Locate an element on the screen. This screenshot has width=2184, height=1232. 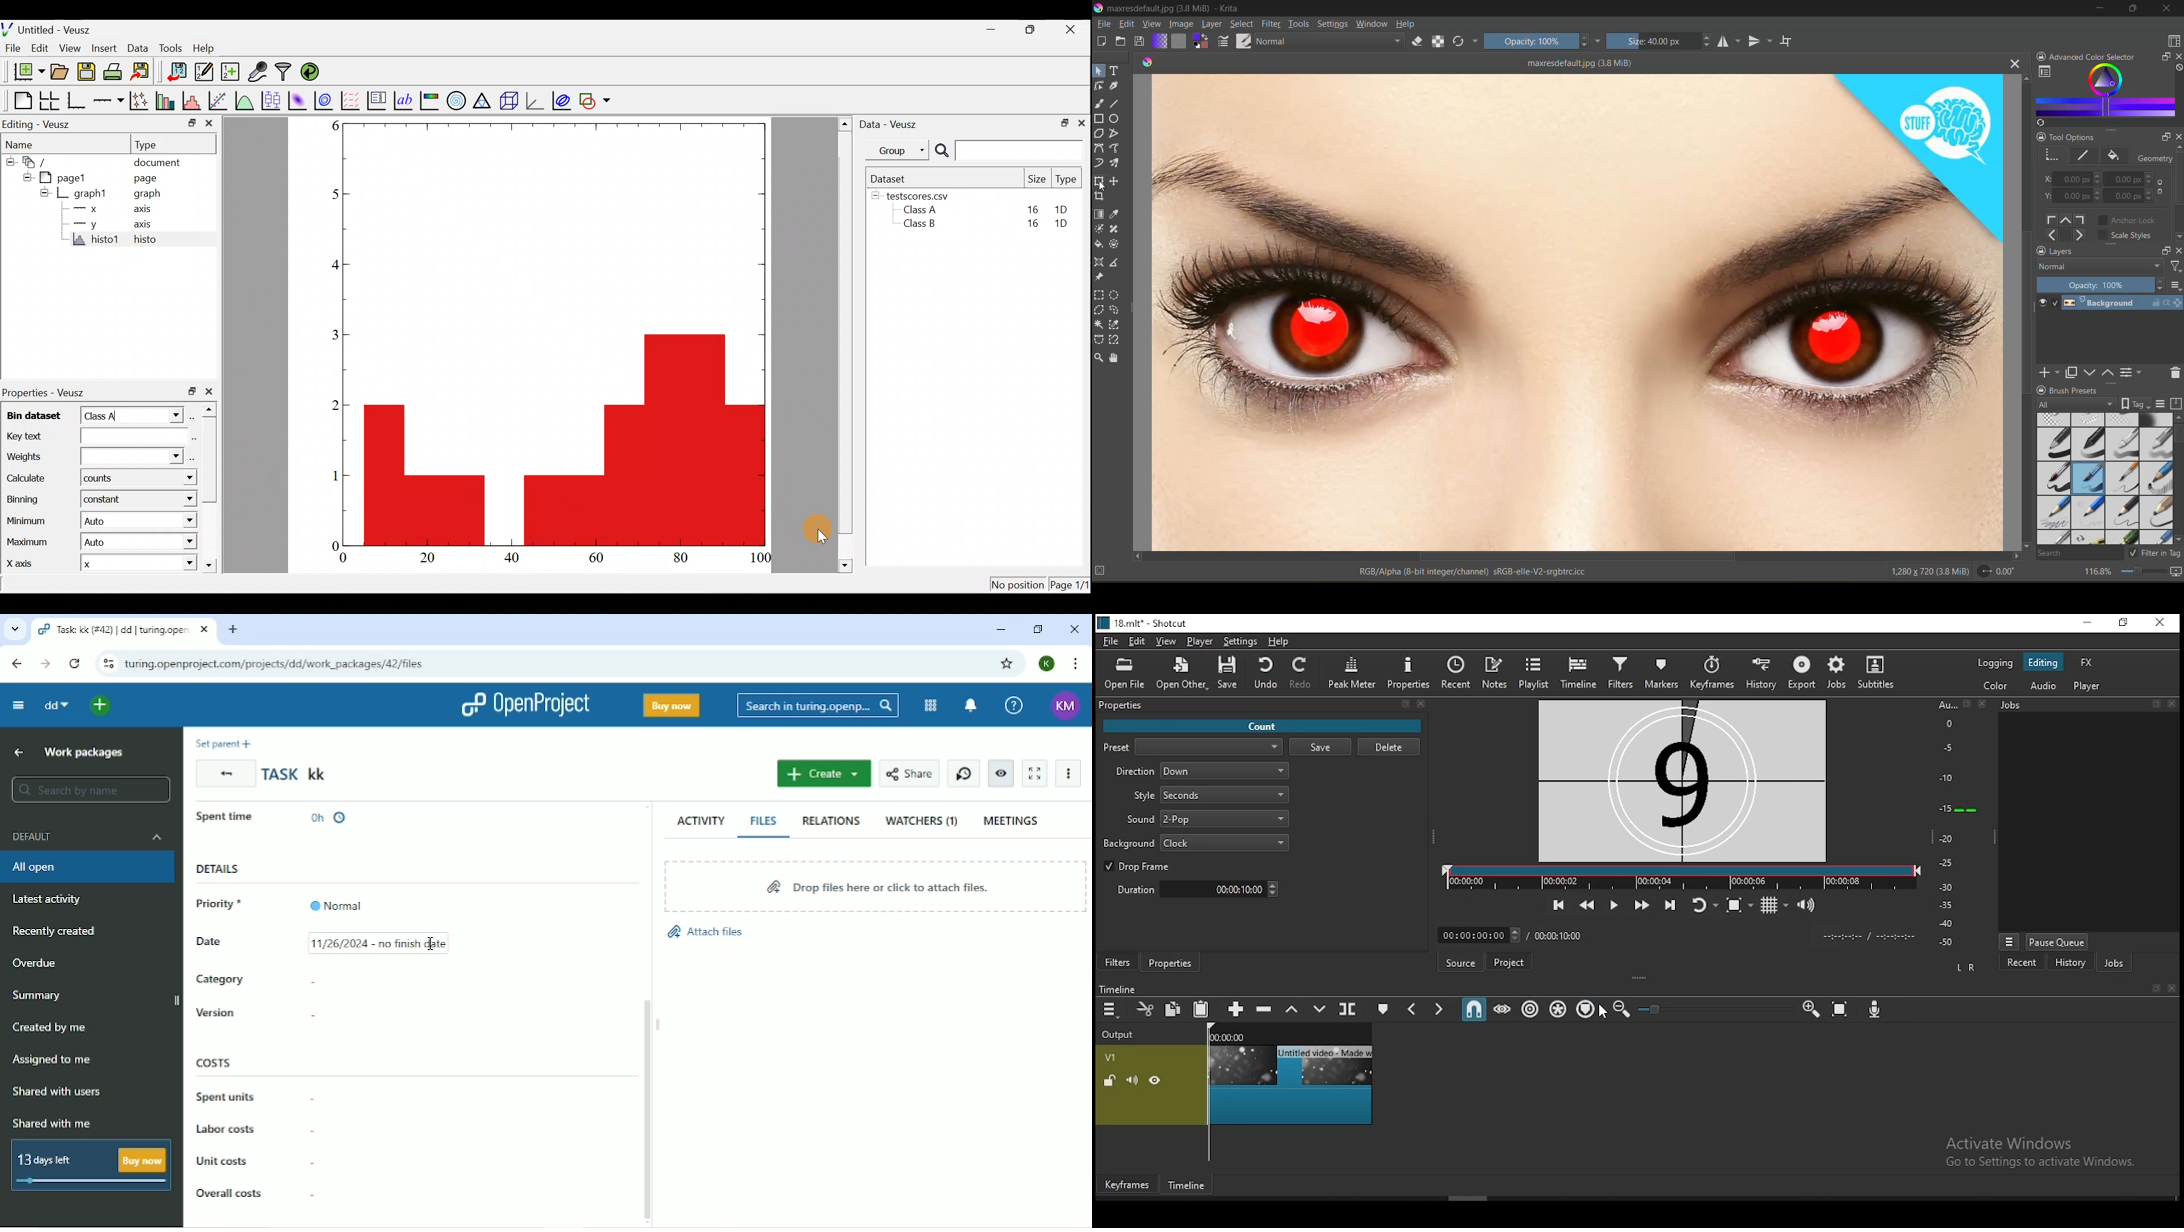
maximize is located at coordinates (2138, 10).